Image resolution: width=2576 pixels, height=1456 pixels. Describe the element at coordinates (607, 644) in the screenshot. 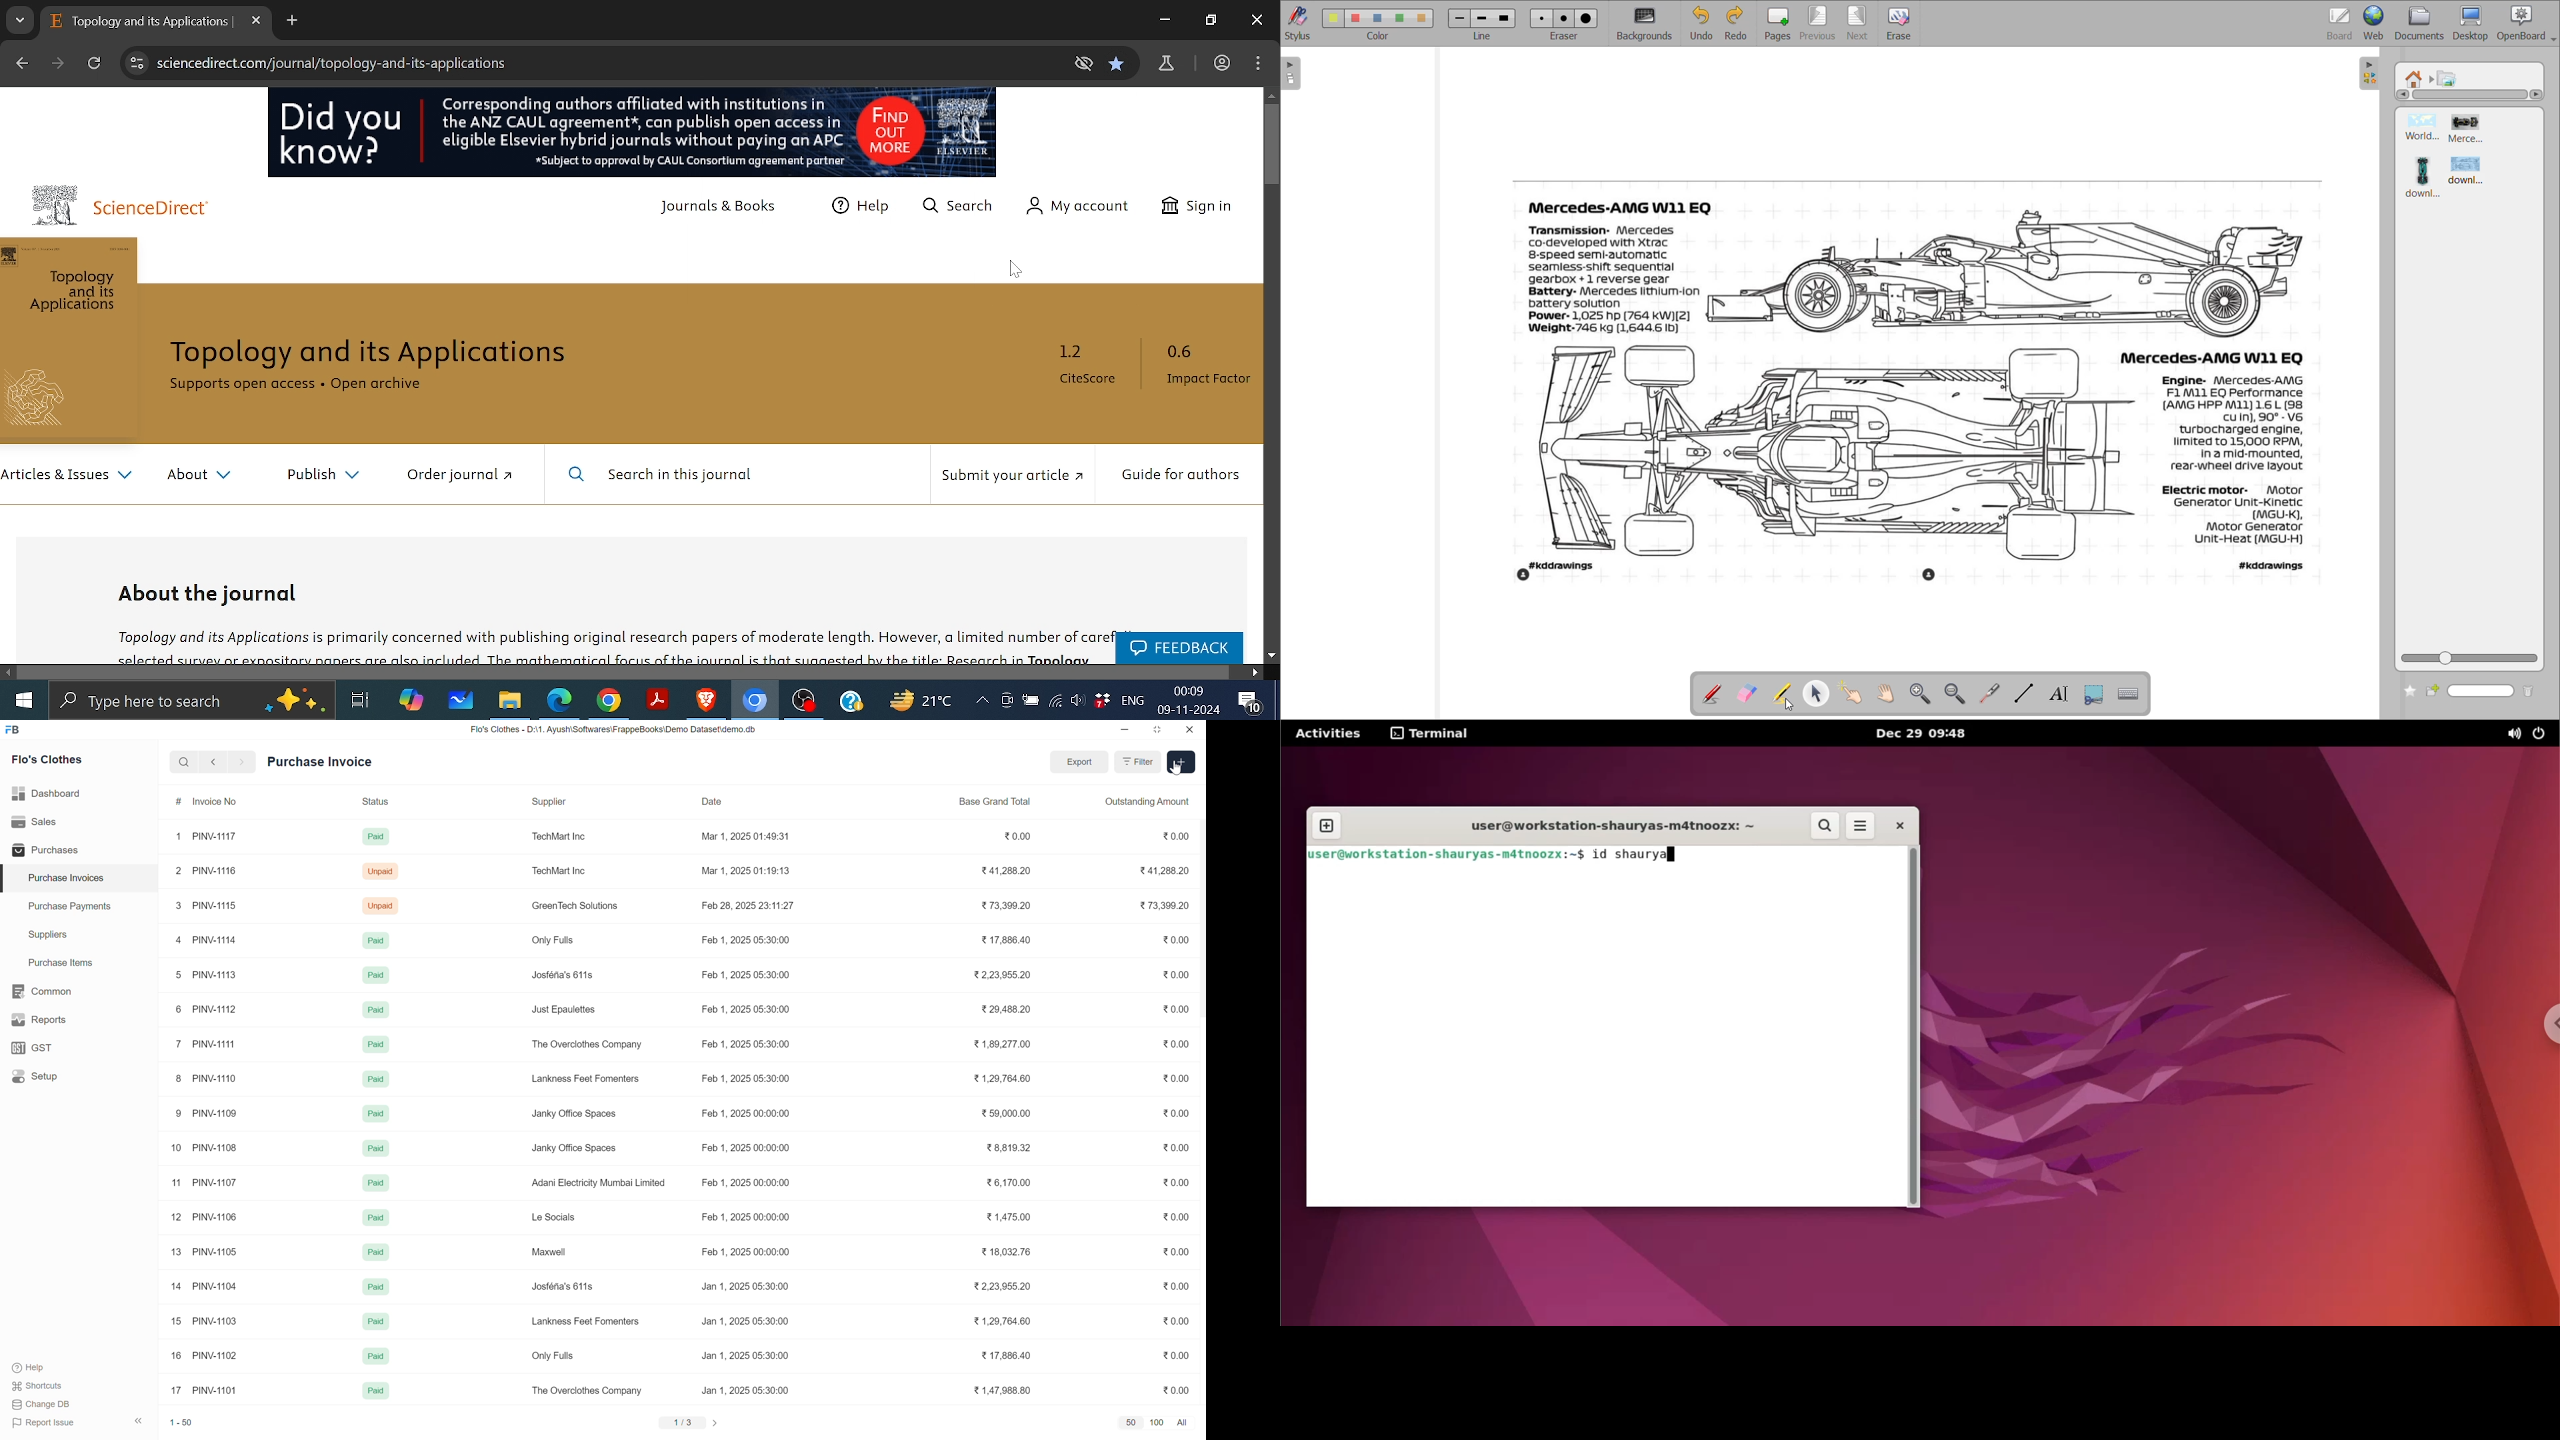

I see `Topology and its Applications is primarily concerned with publishing original research papers of moderate length. However, a limited number of c...` at that location.